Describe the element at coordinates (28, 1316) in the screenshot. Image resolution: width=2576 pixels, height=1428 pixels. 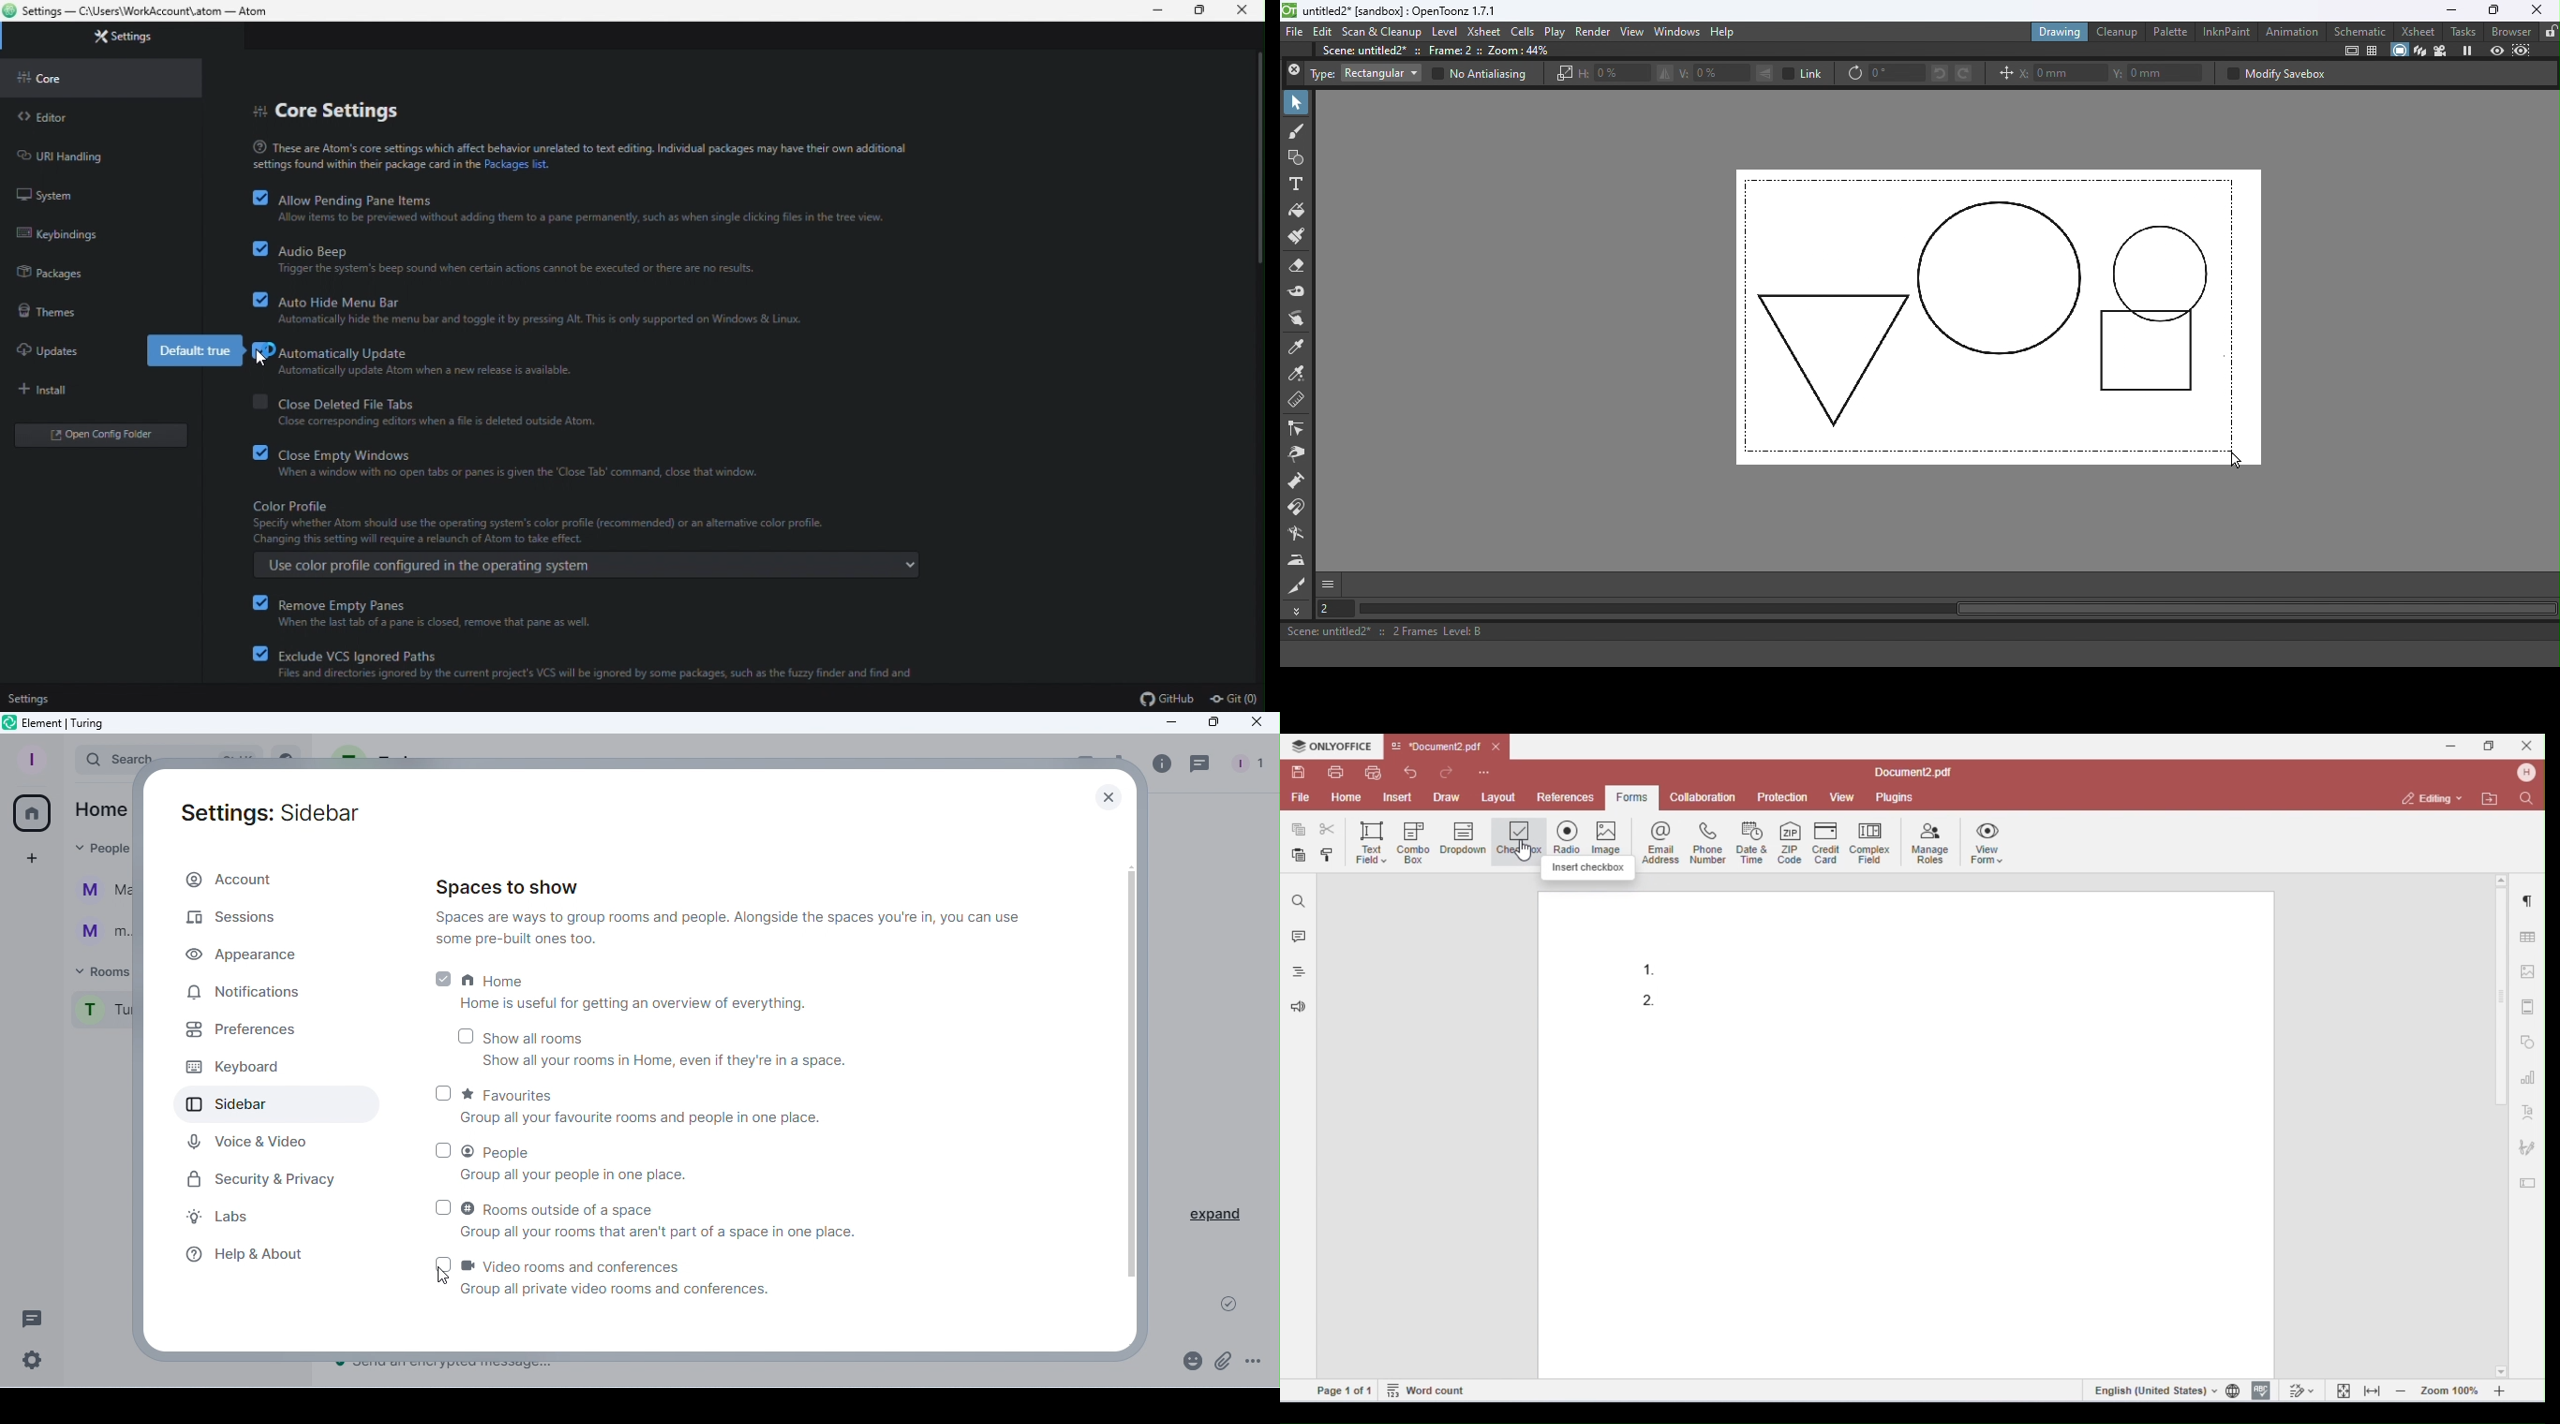
I see `Threads` at that location.